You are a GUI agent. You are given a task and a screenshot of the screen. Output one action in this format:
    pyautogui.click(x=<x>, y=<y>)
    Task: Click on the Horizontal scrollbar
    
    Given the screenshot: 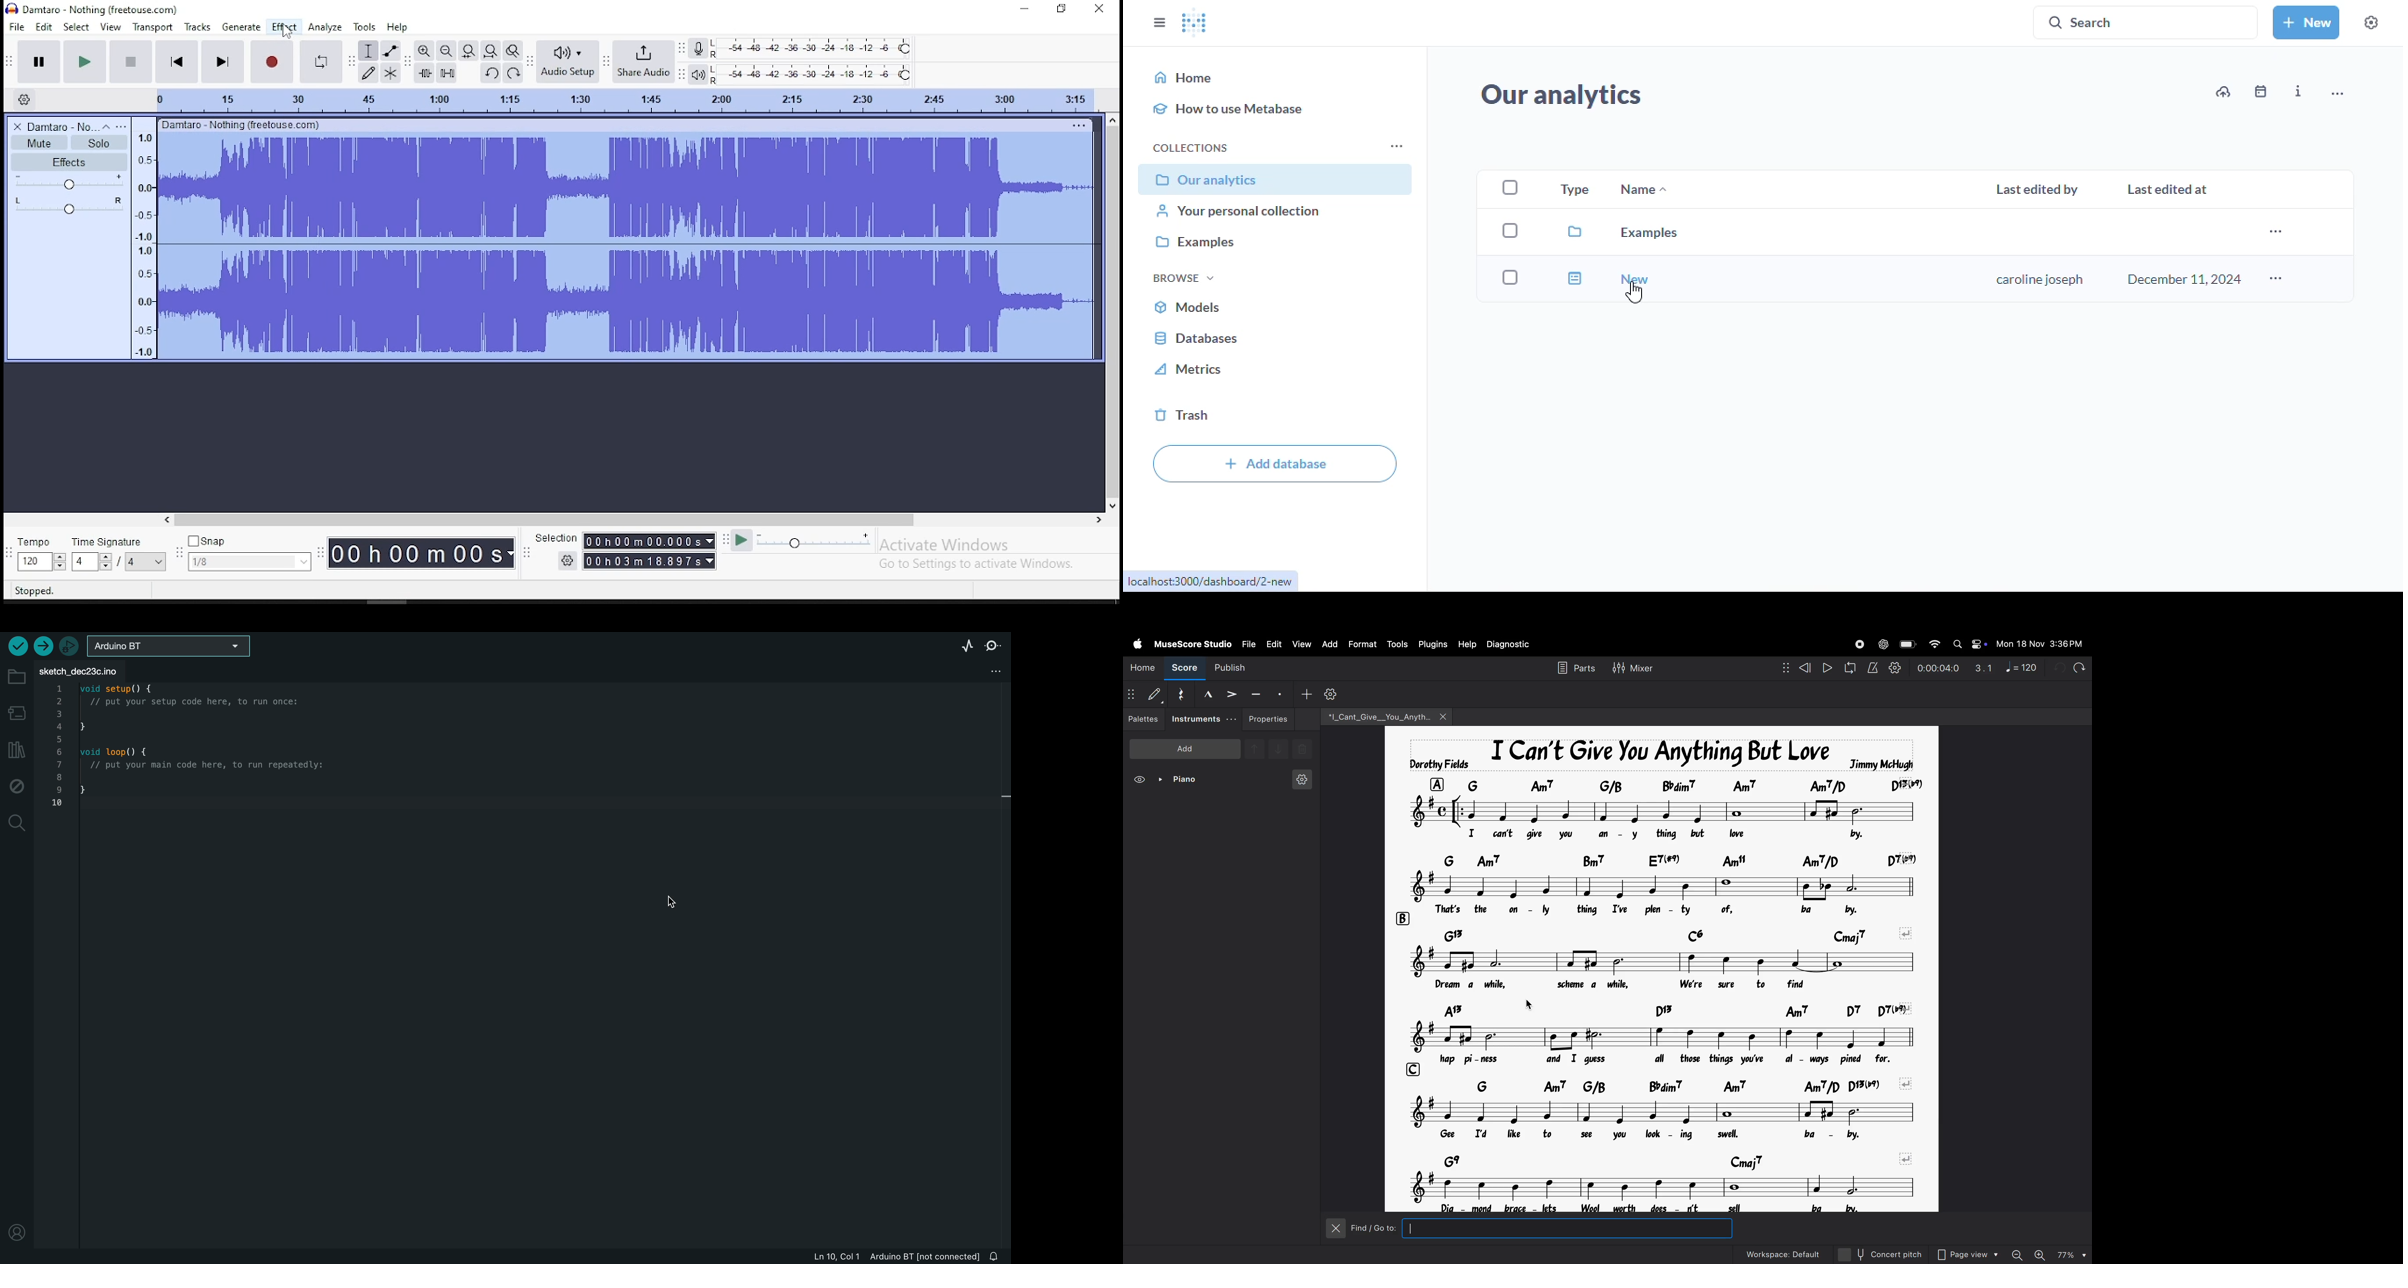 What is the action you would take?
    pyautogui.click(x=621, y=521)
    